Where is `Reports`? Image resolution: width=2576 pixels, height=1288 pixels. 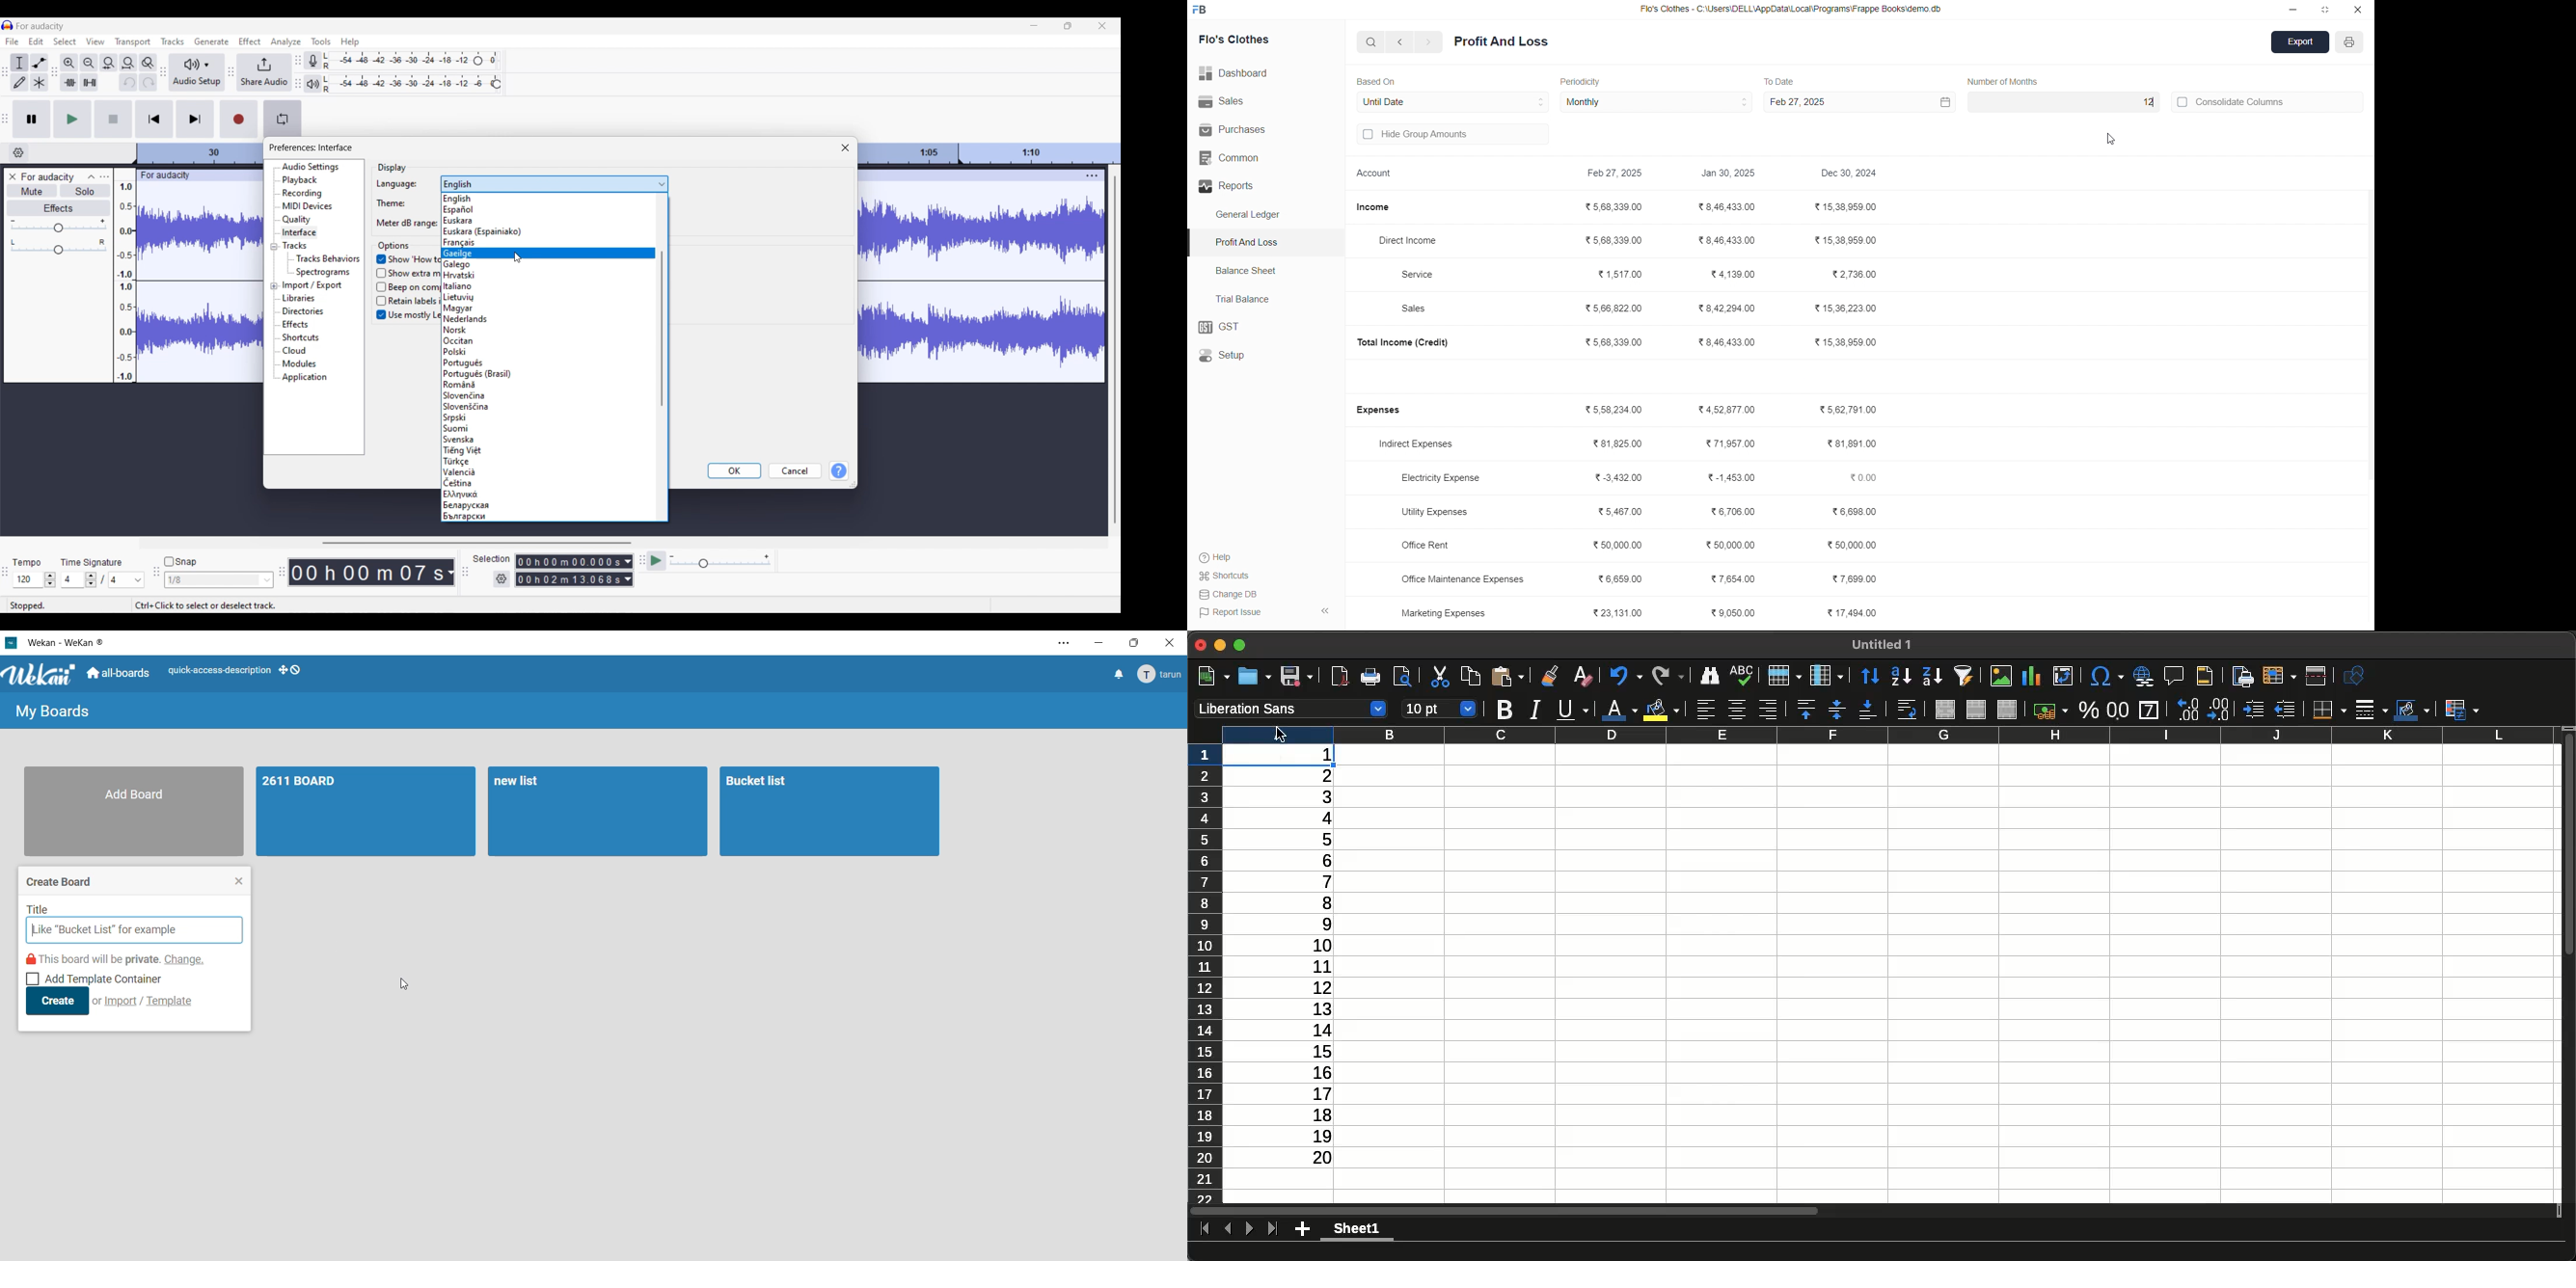
Reports is located at coordinates (1261, 186).